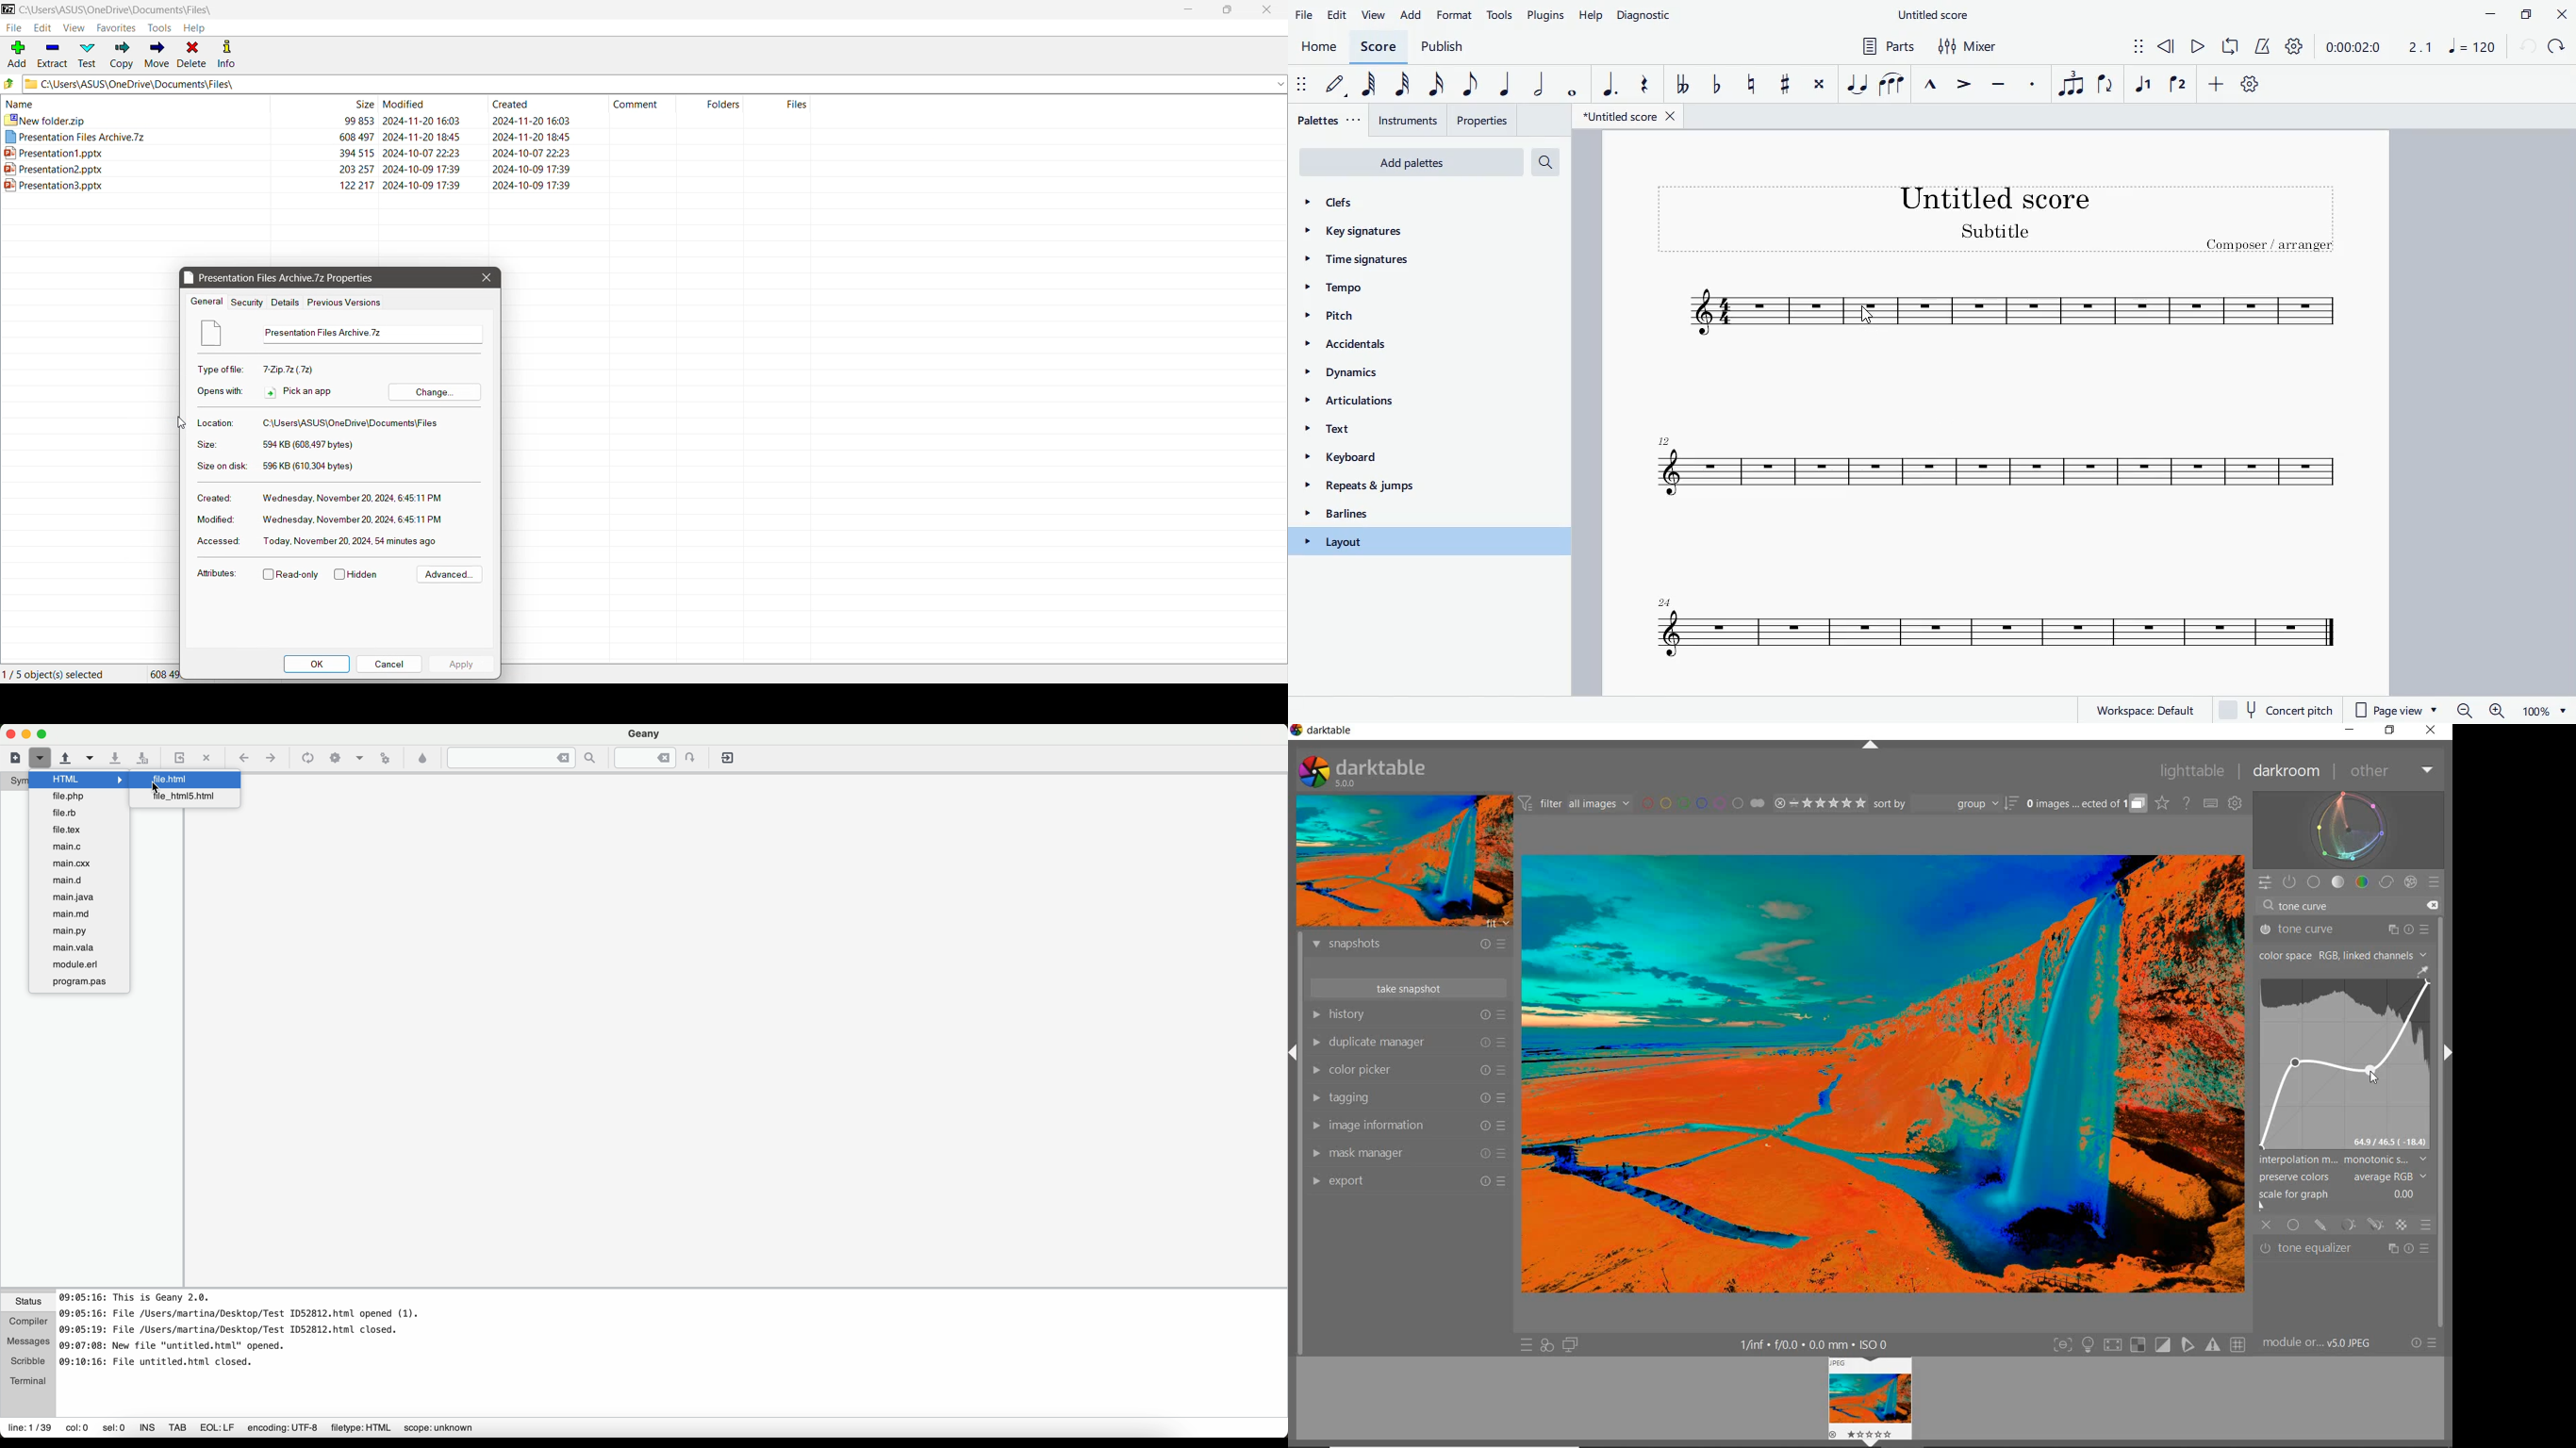 This screenshot has height=1456, width=2576. Describe the element at coordinates (1305, 15) in the screenshot. I see `file` at that location.